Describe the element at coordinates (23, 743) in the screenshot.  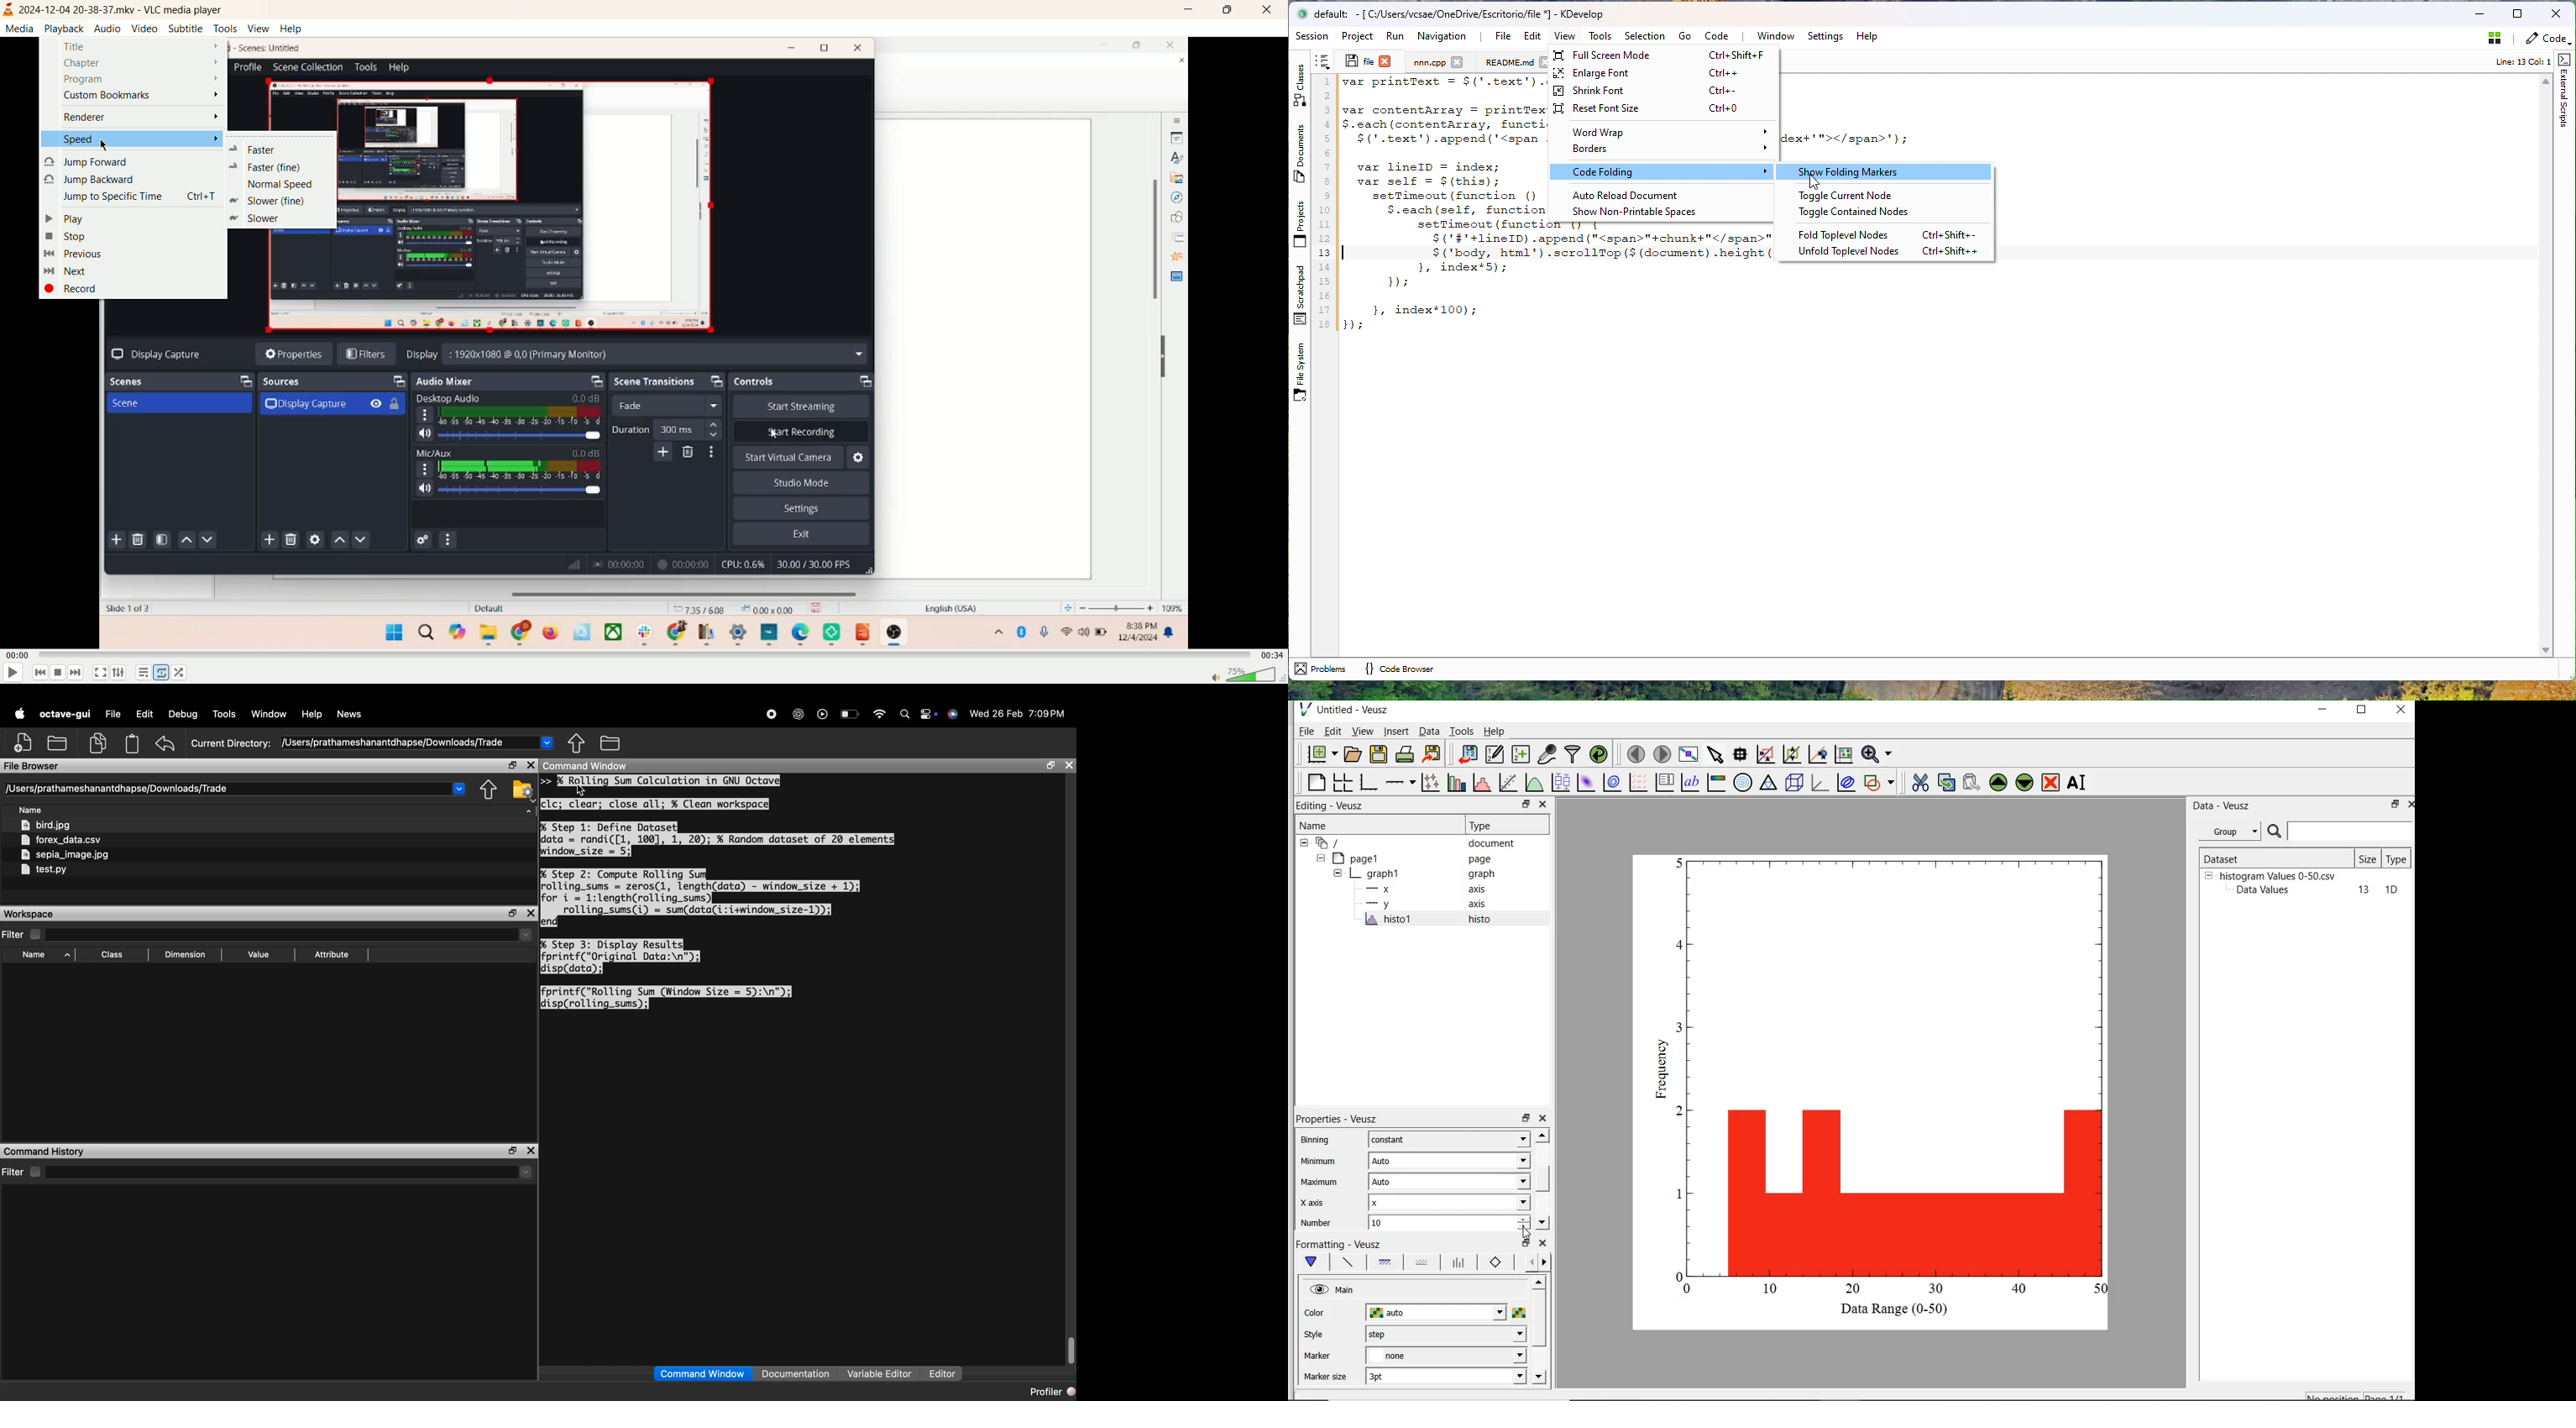
I see `new script` at that location.